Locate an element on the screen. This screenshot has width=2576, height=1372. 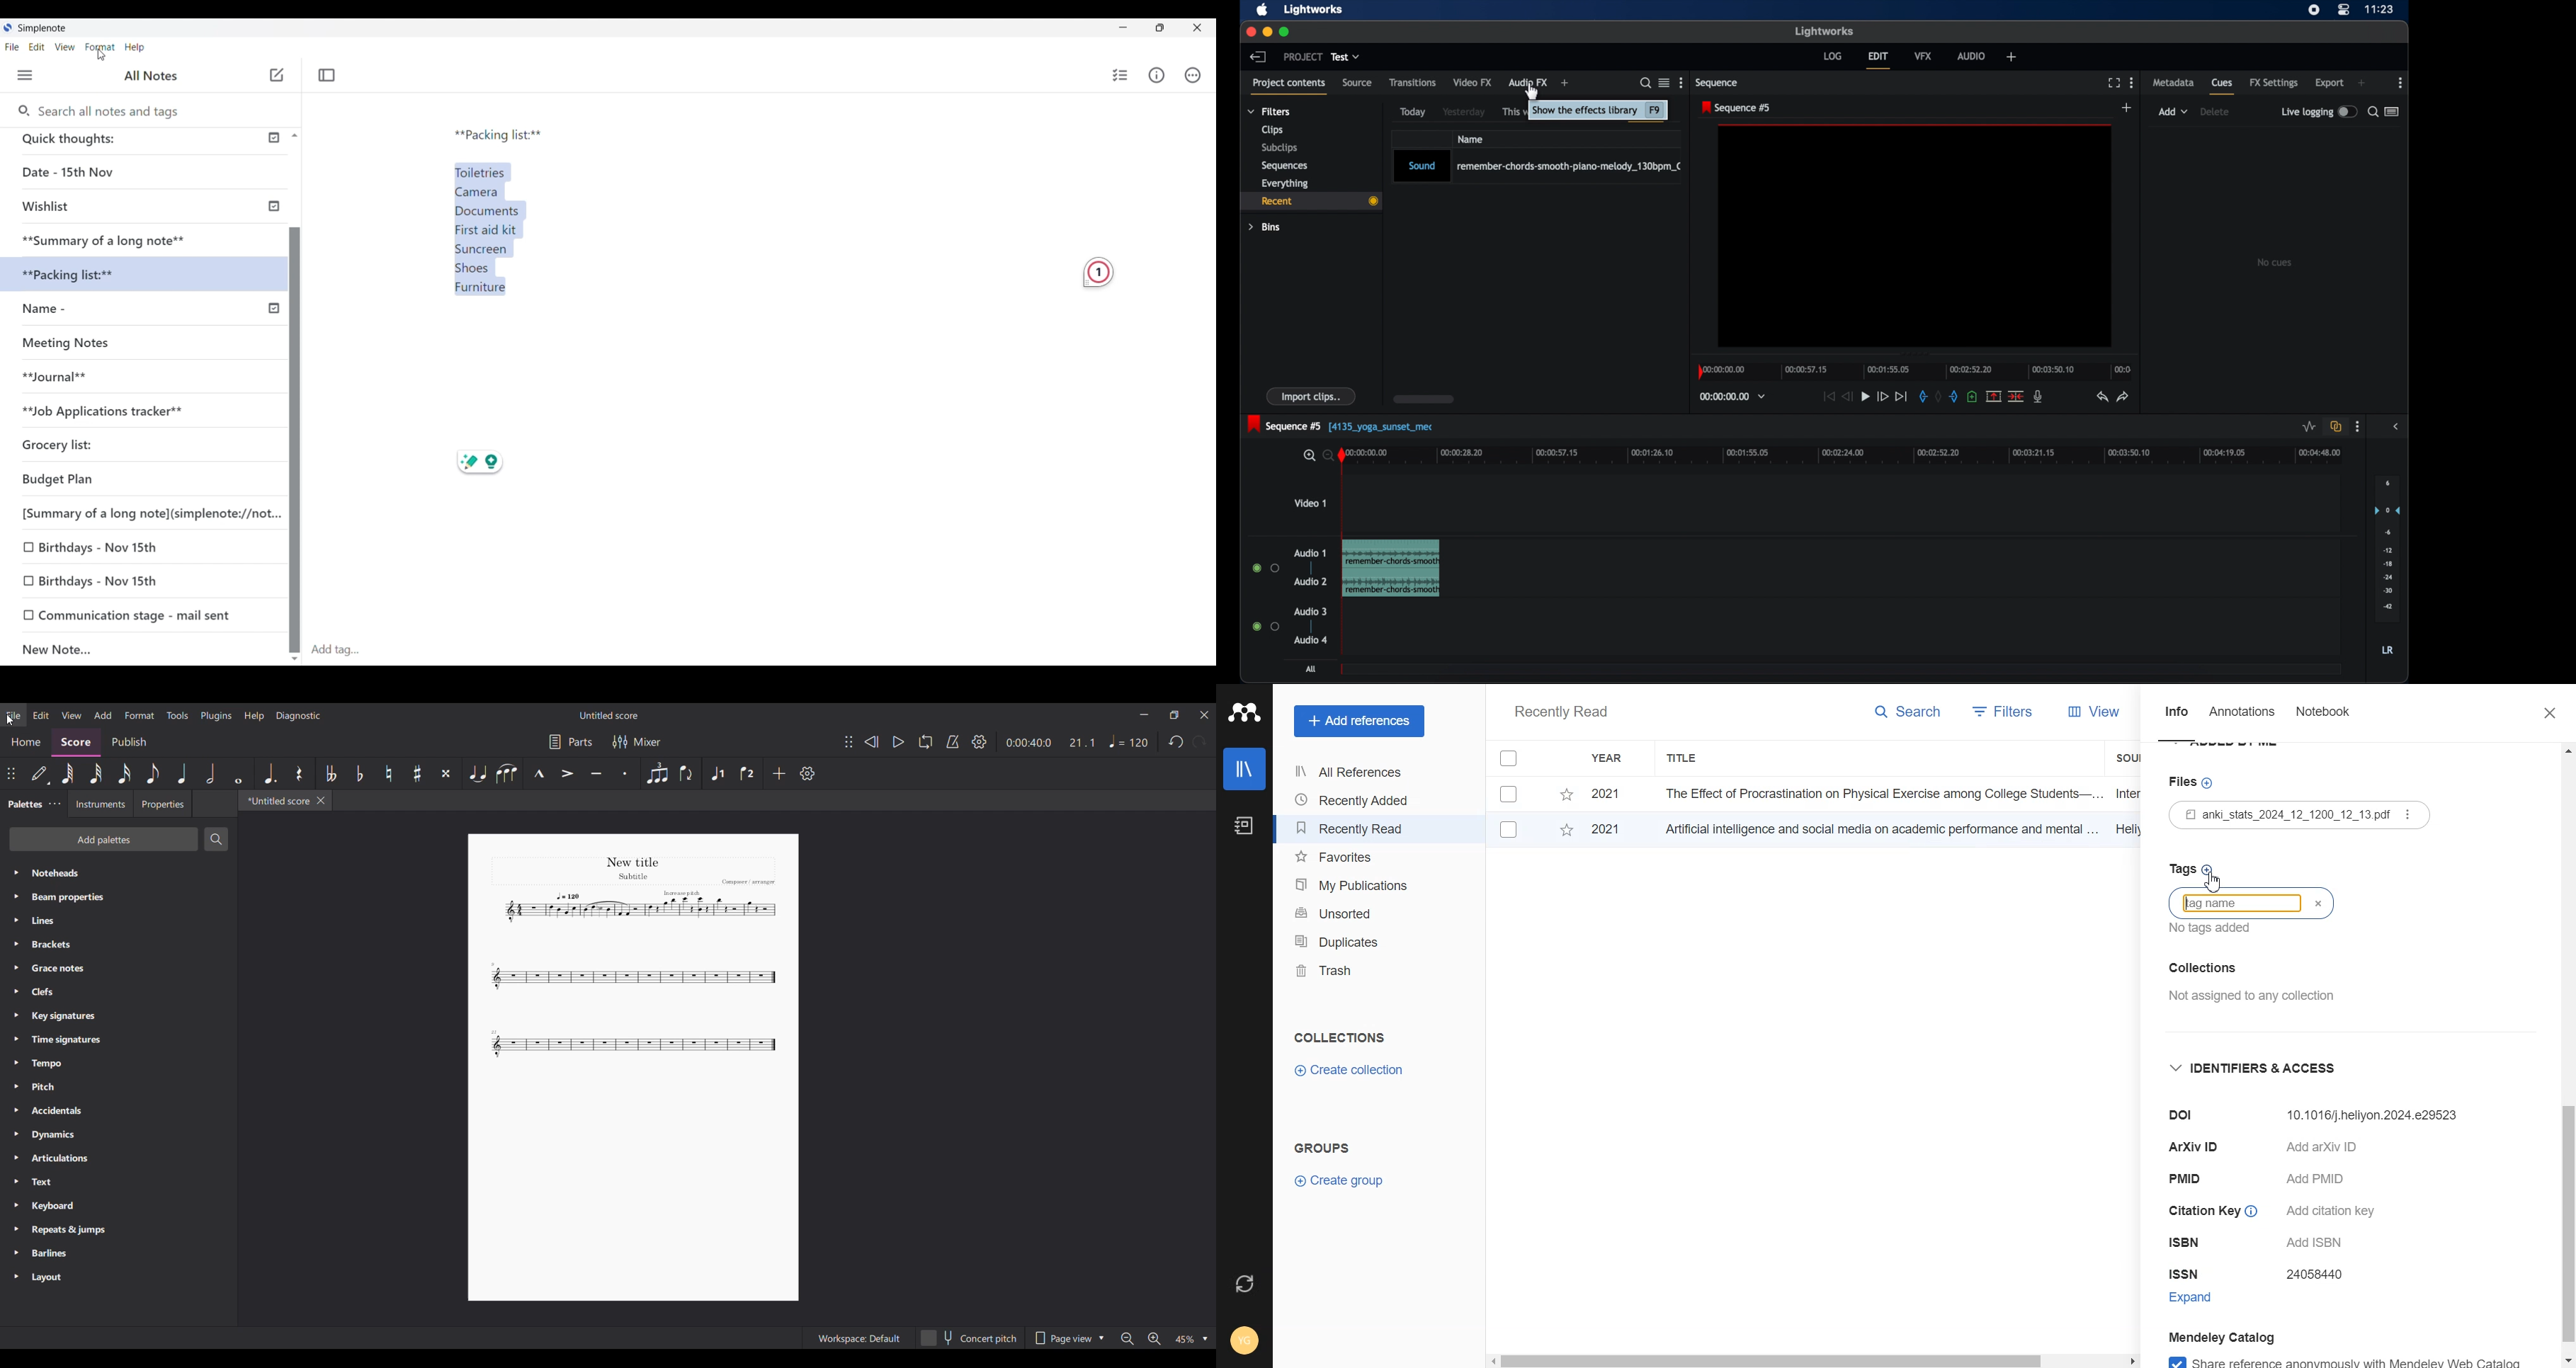
Close interface is located at coordinates (1205, 715).